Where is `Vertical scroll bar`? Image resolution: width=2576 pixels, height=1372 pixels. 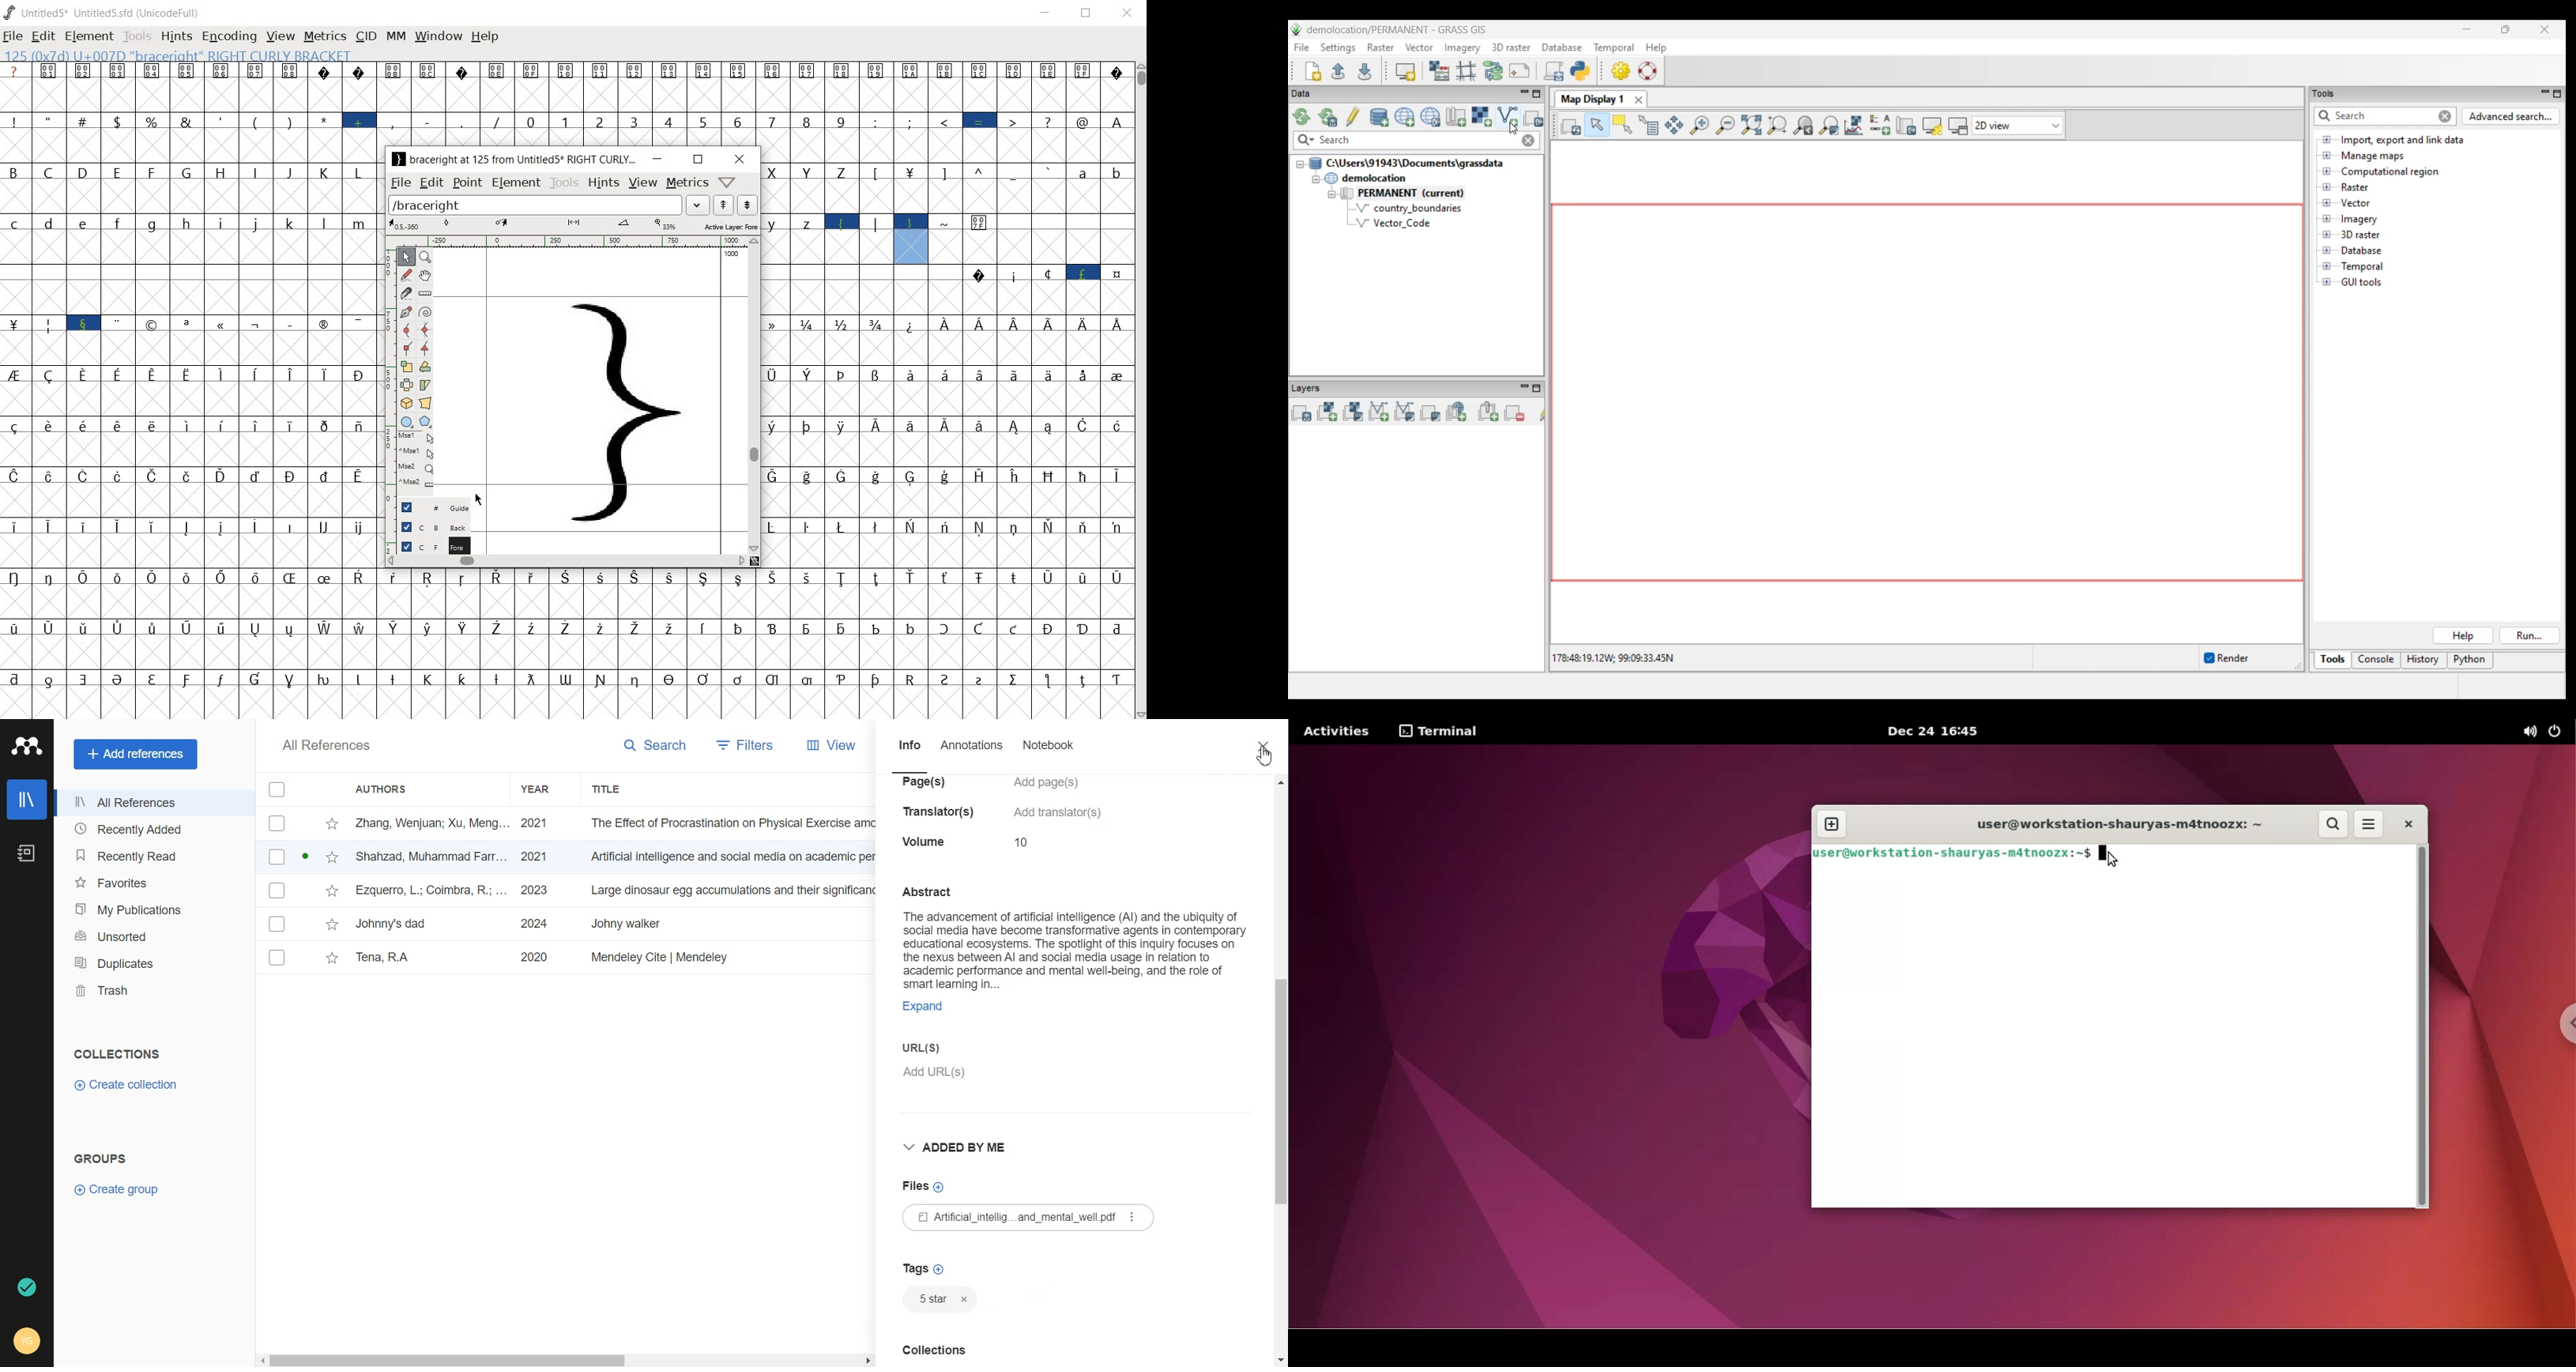 Vertical scroll bar is located at coordinates (1280, 1070).